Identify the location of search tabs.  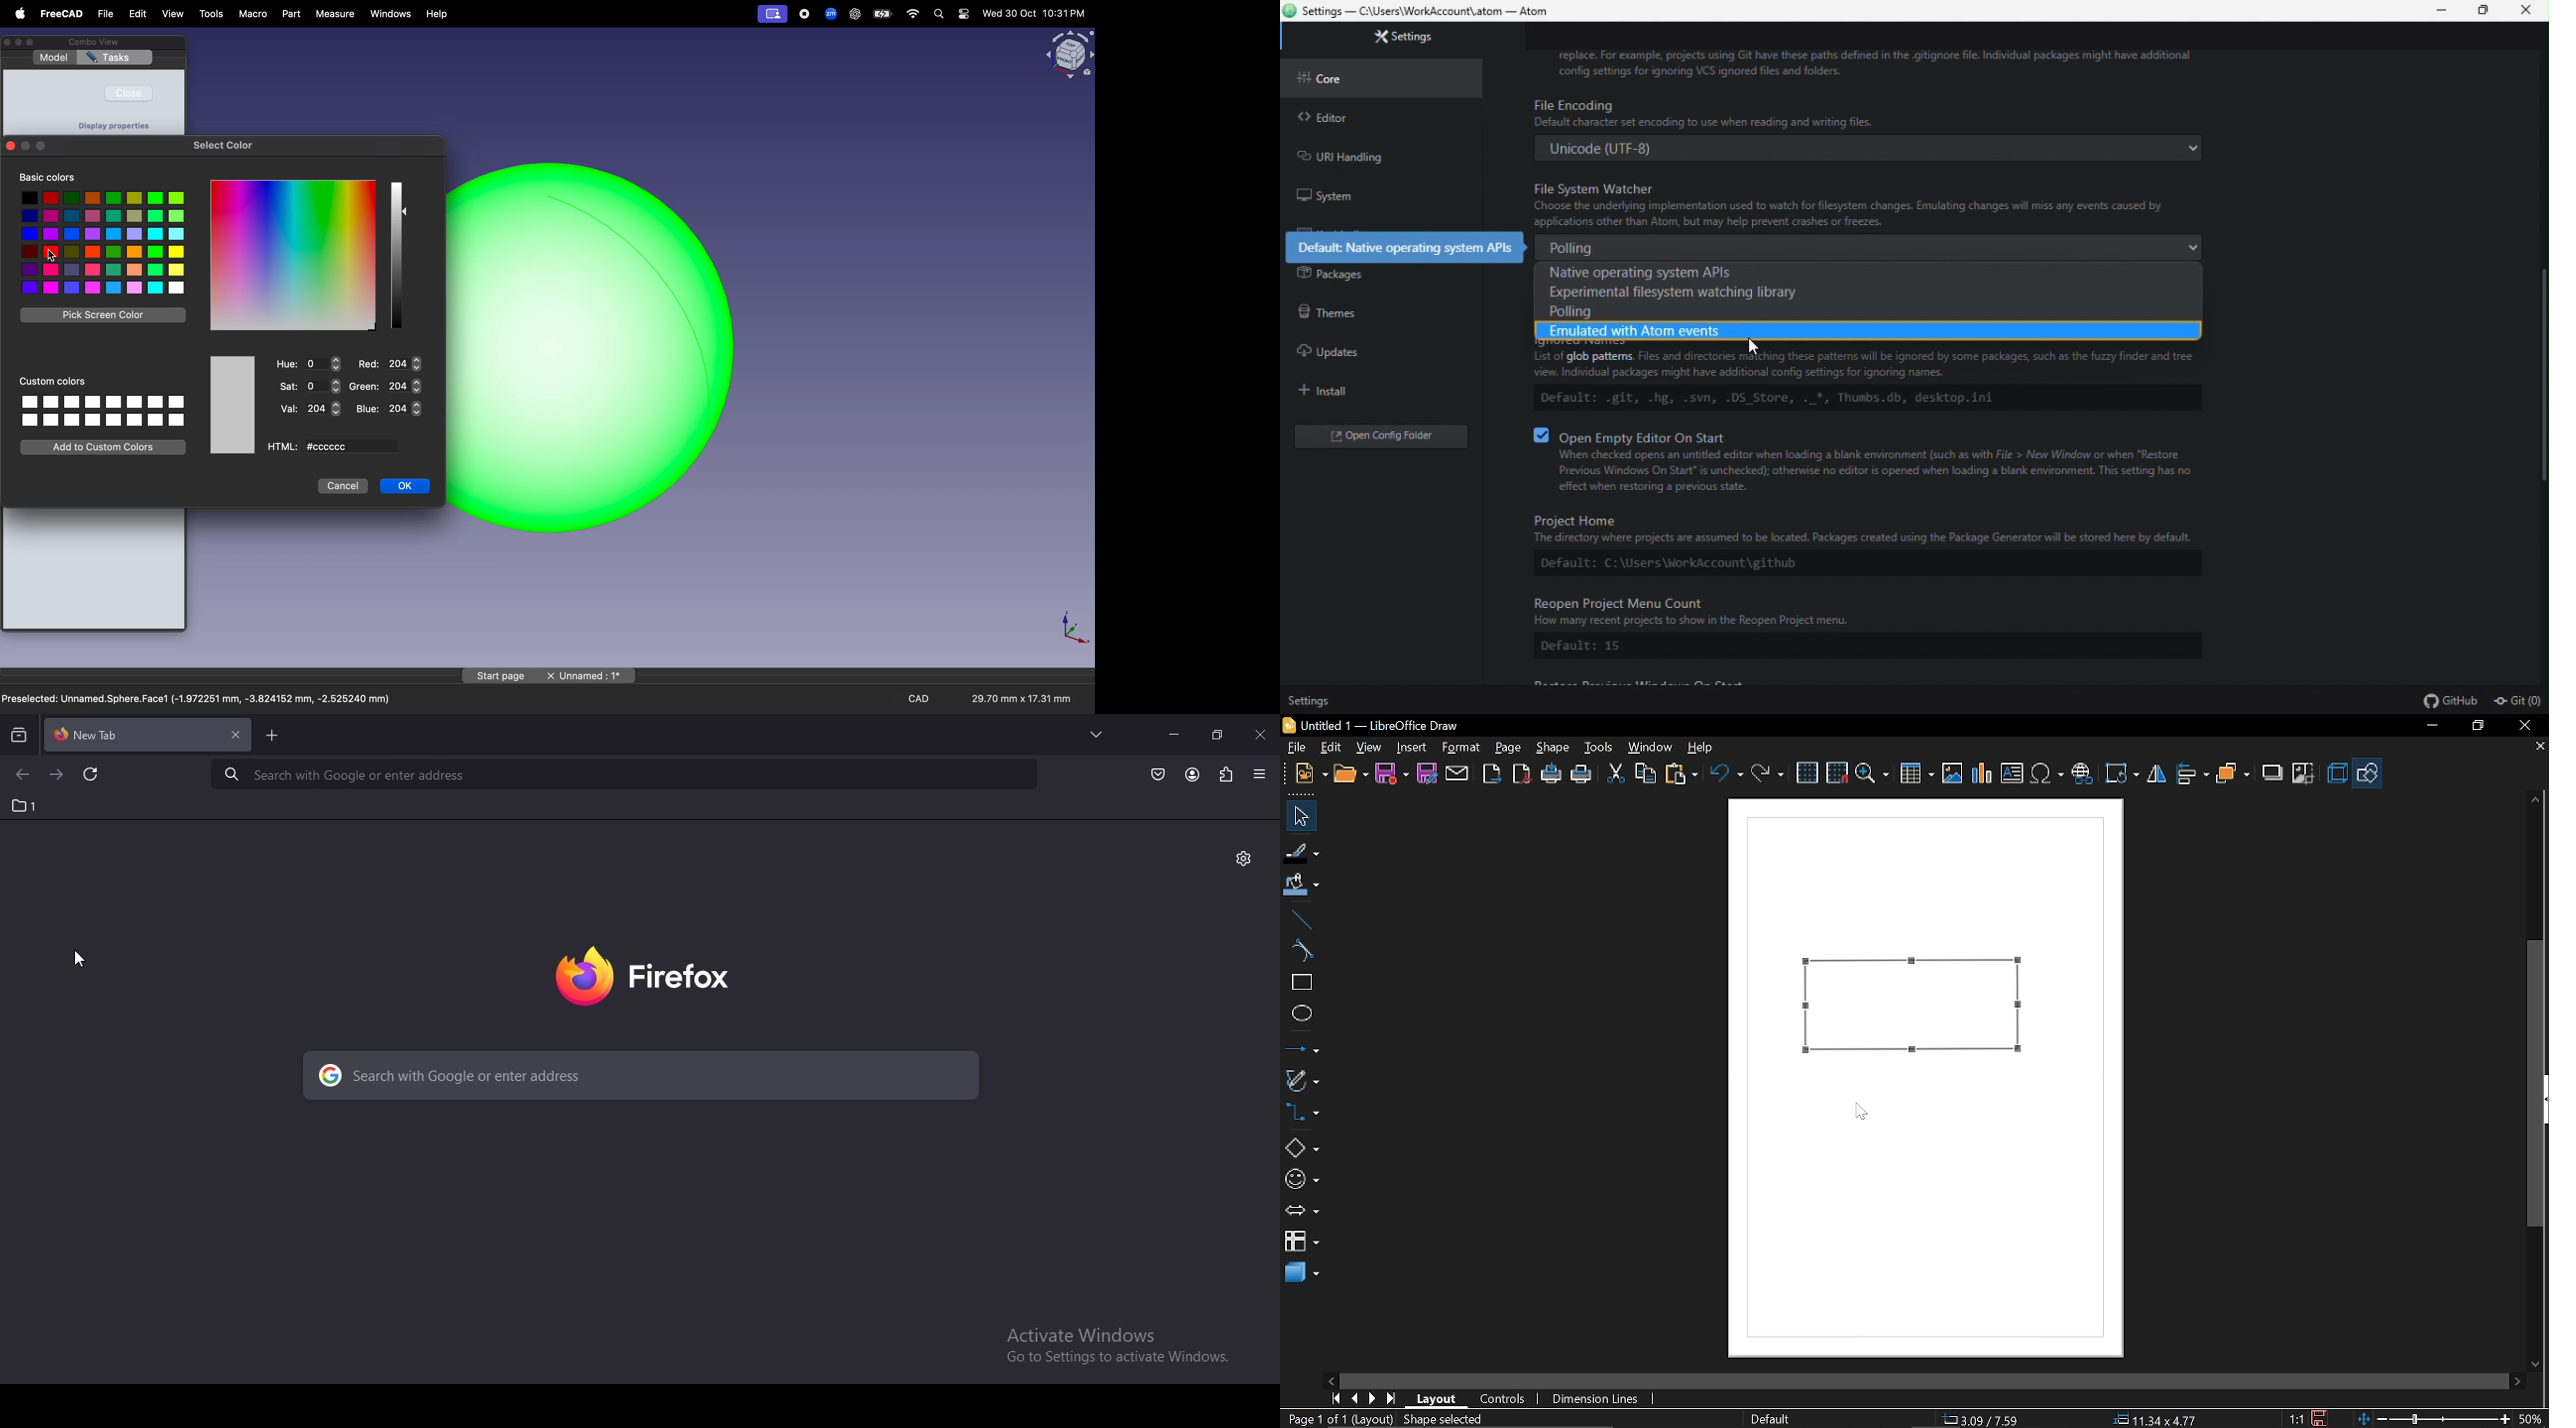
(20, 734).